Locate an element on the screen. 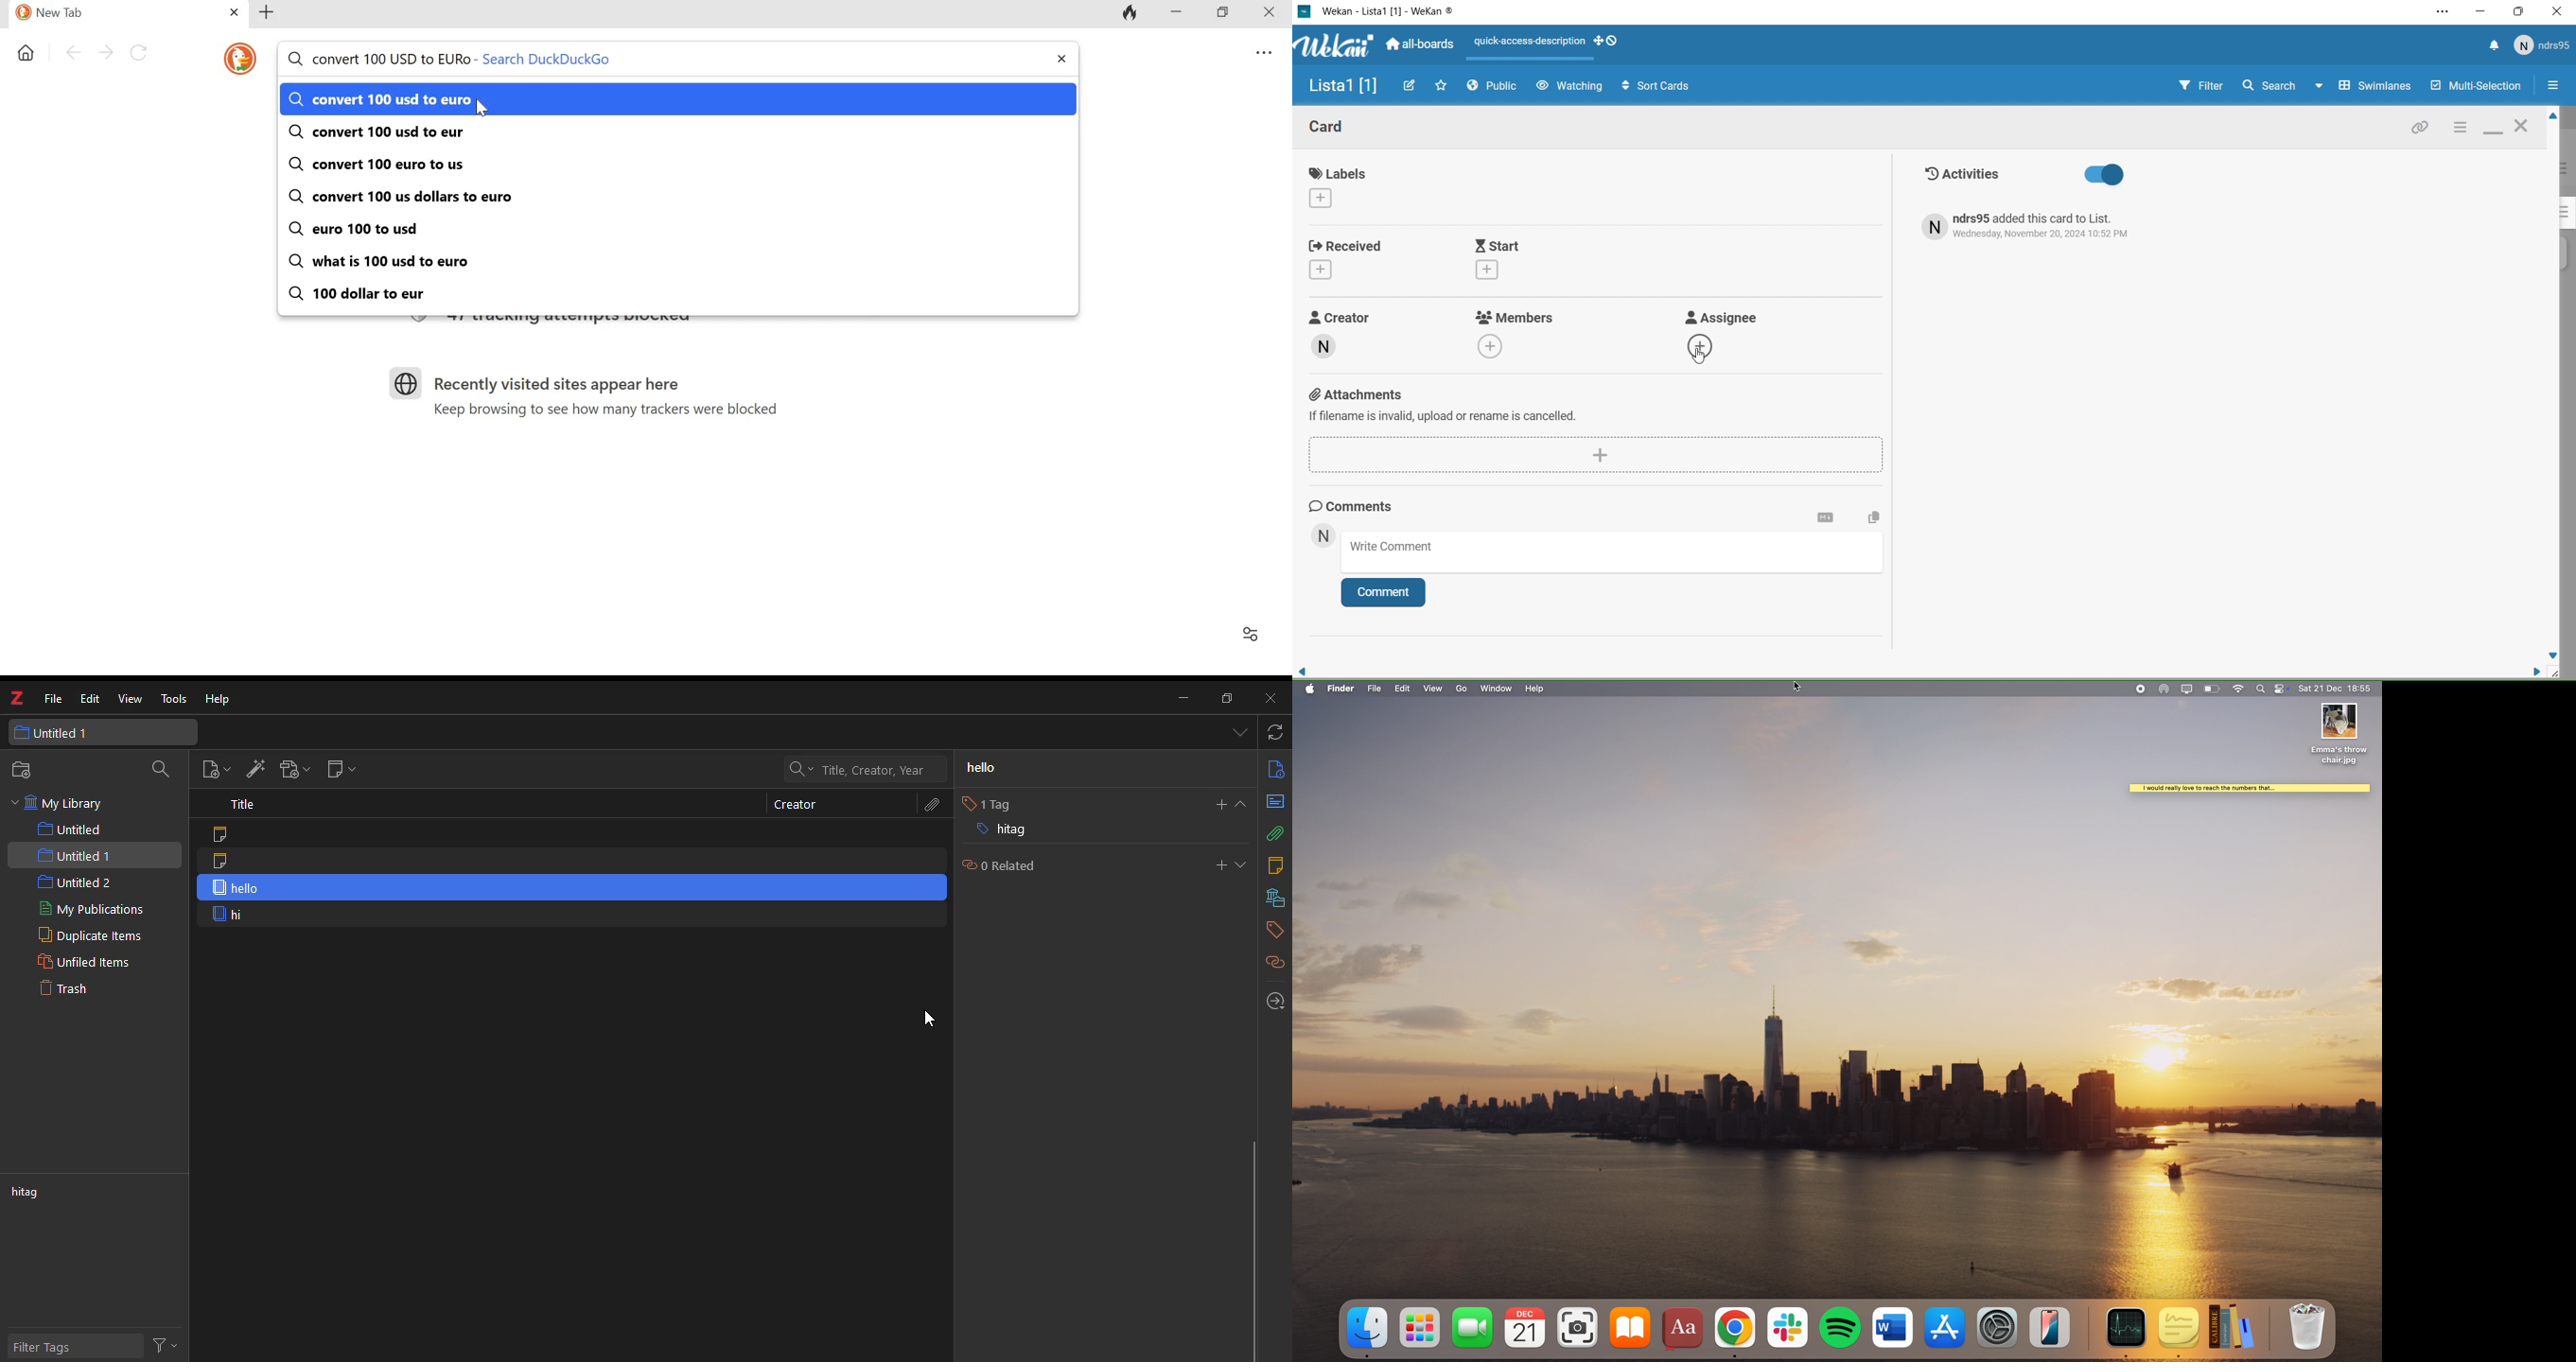  Spotify is located at coordinates (1841, 1332).